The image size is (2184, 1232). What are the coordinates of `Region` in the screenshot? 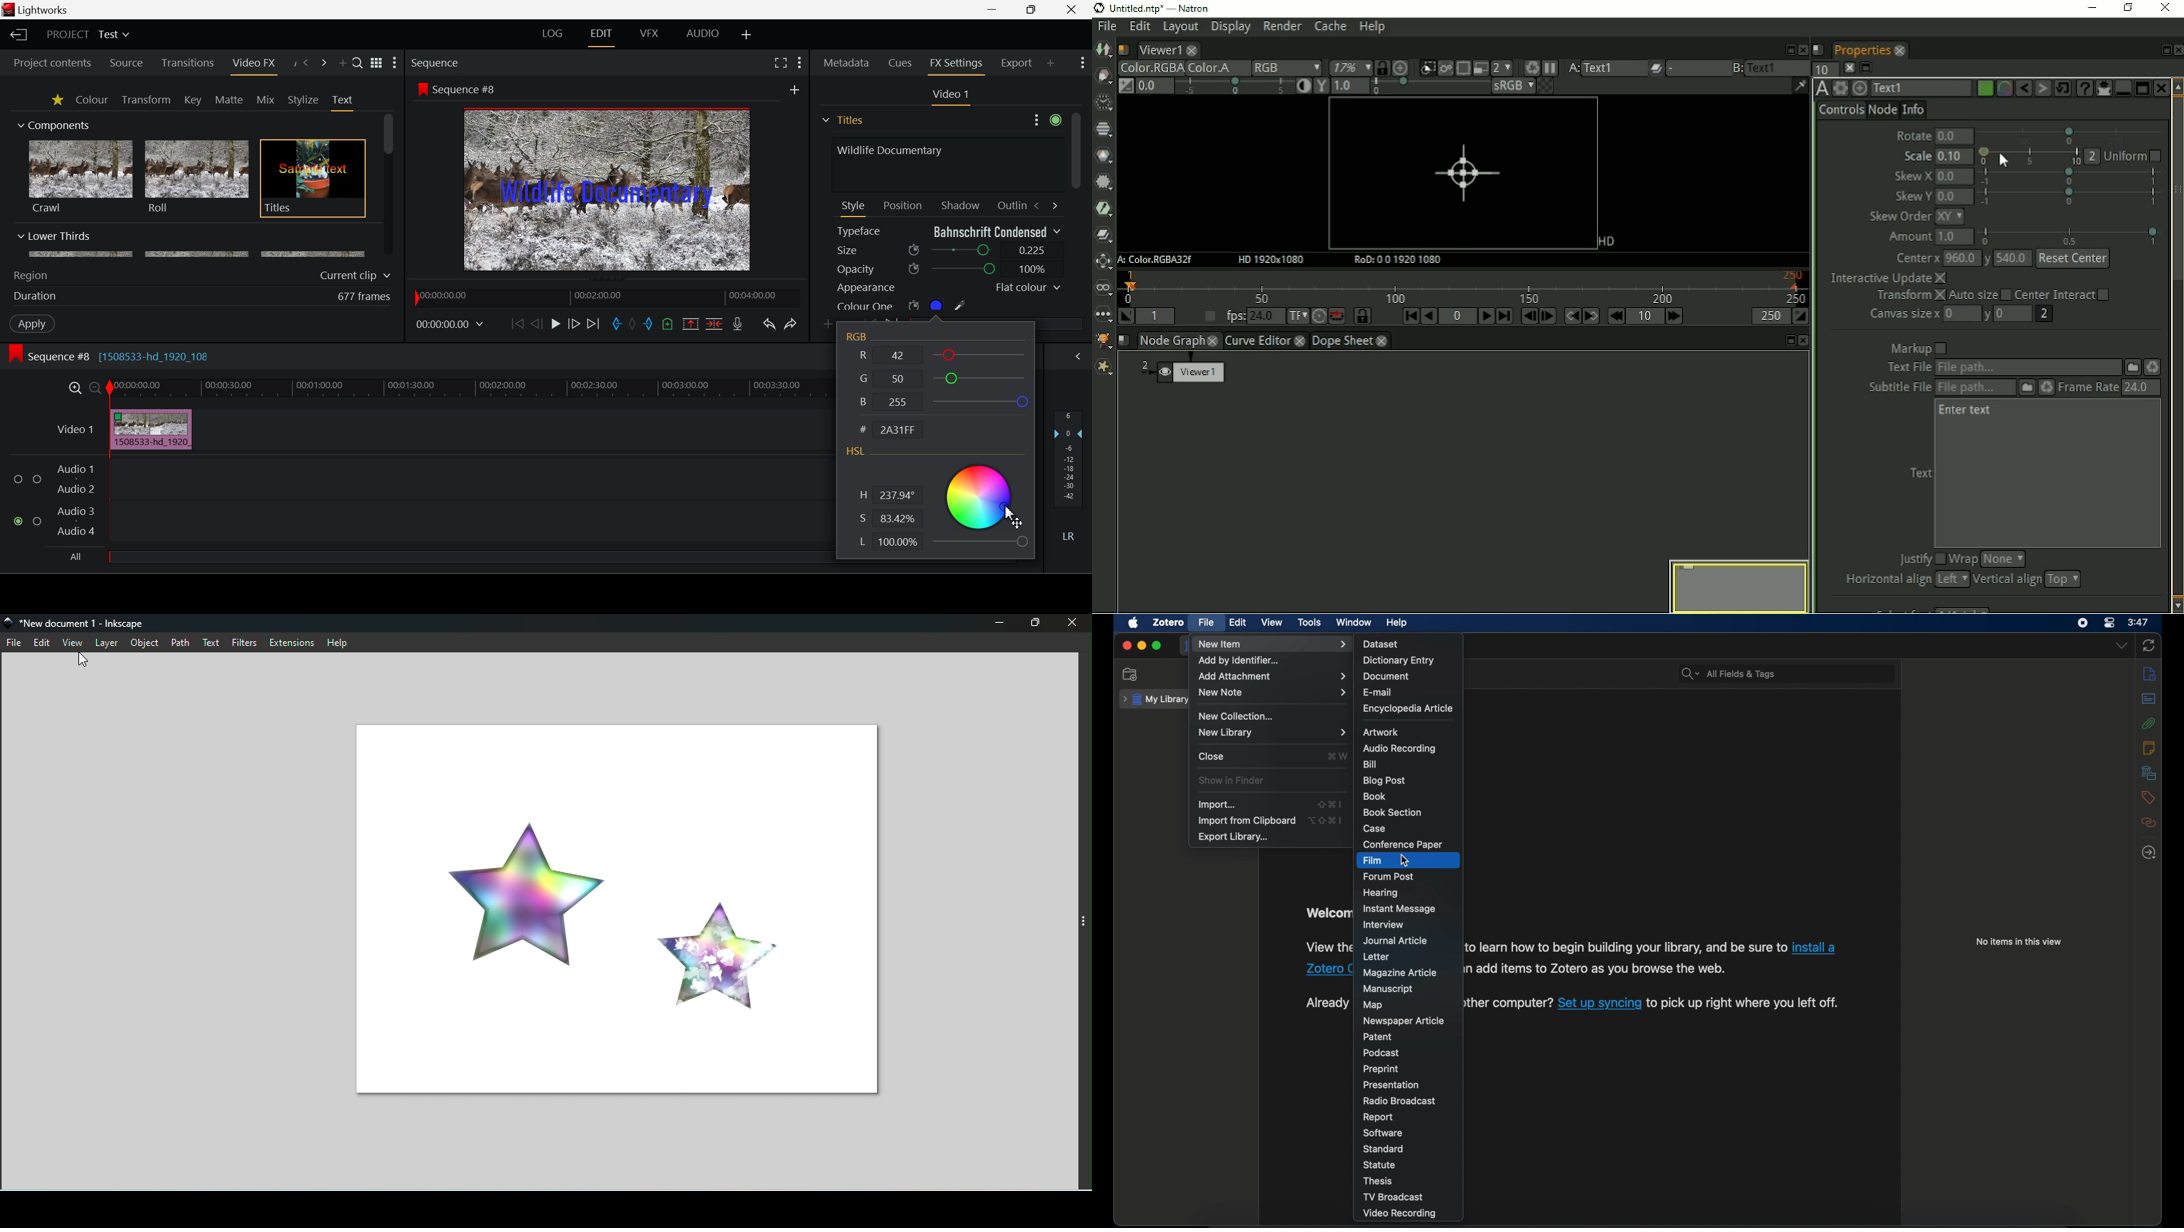 It's located at (30, 276).